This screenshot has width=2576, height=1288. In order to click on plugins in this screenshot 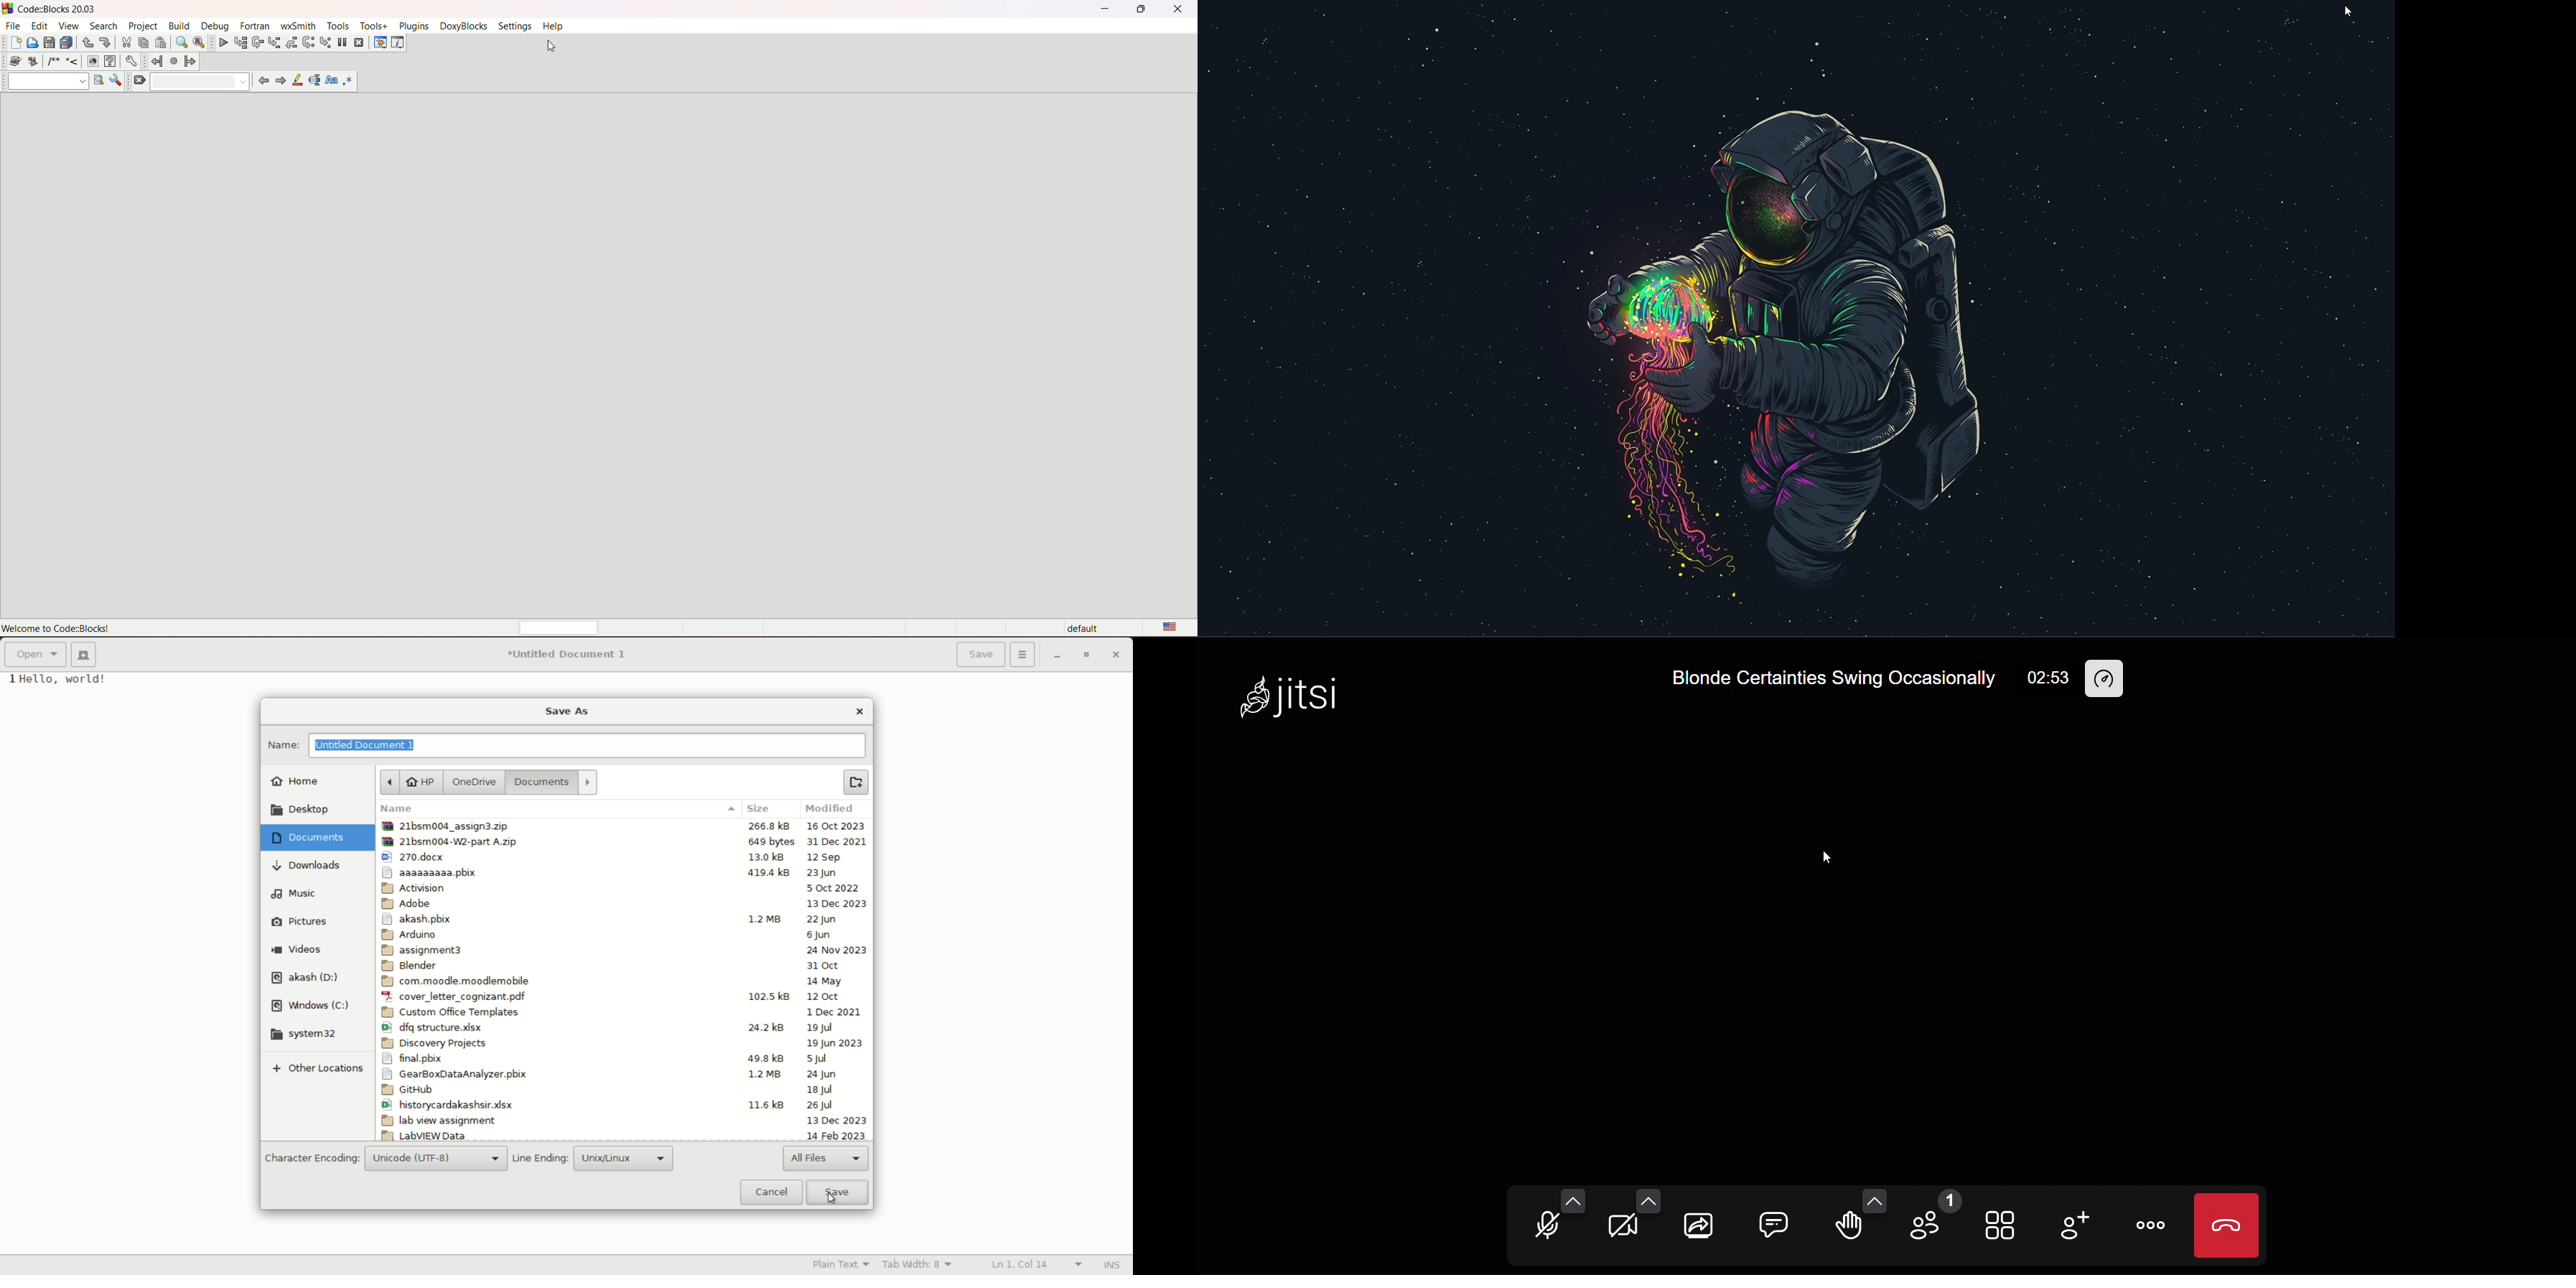, I will do `click(413, 26)`.